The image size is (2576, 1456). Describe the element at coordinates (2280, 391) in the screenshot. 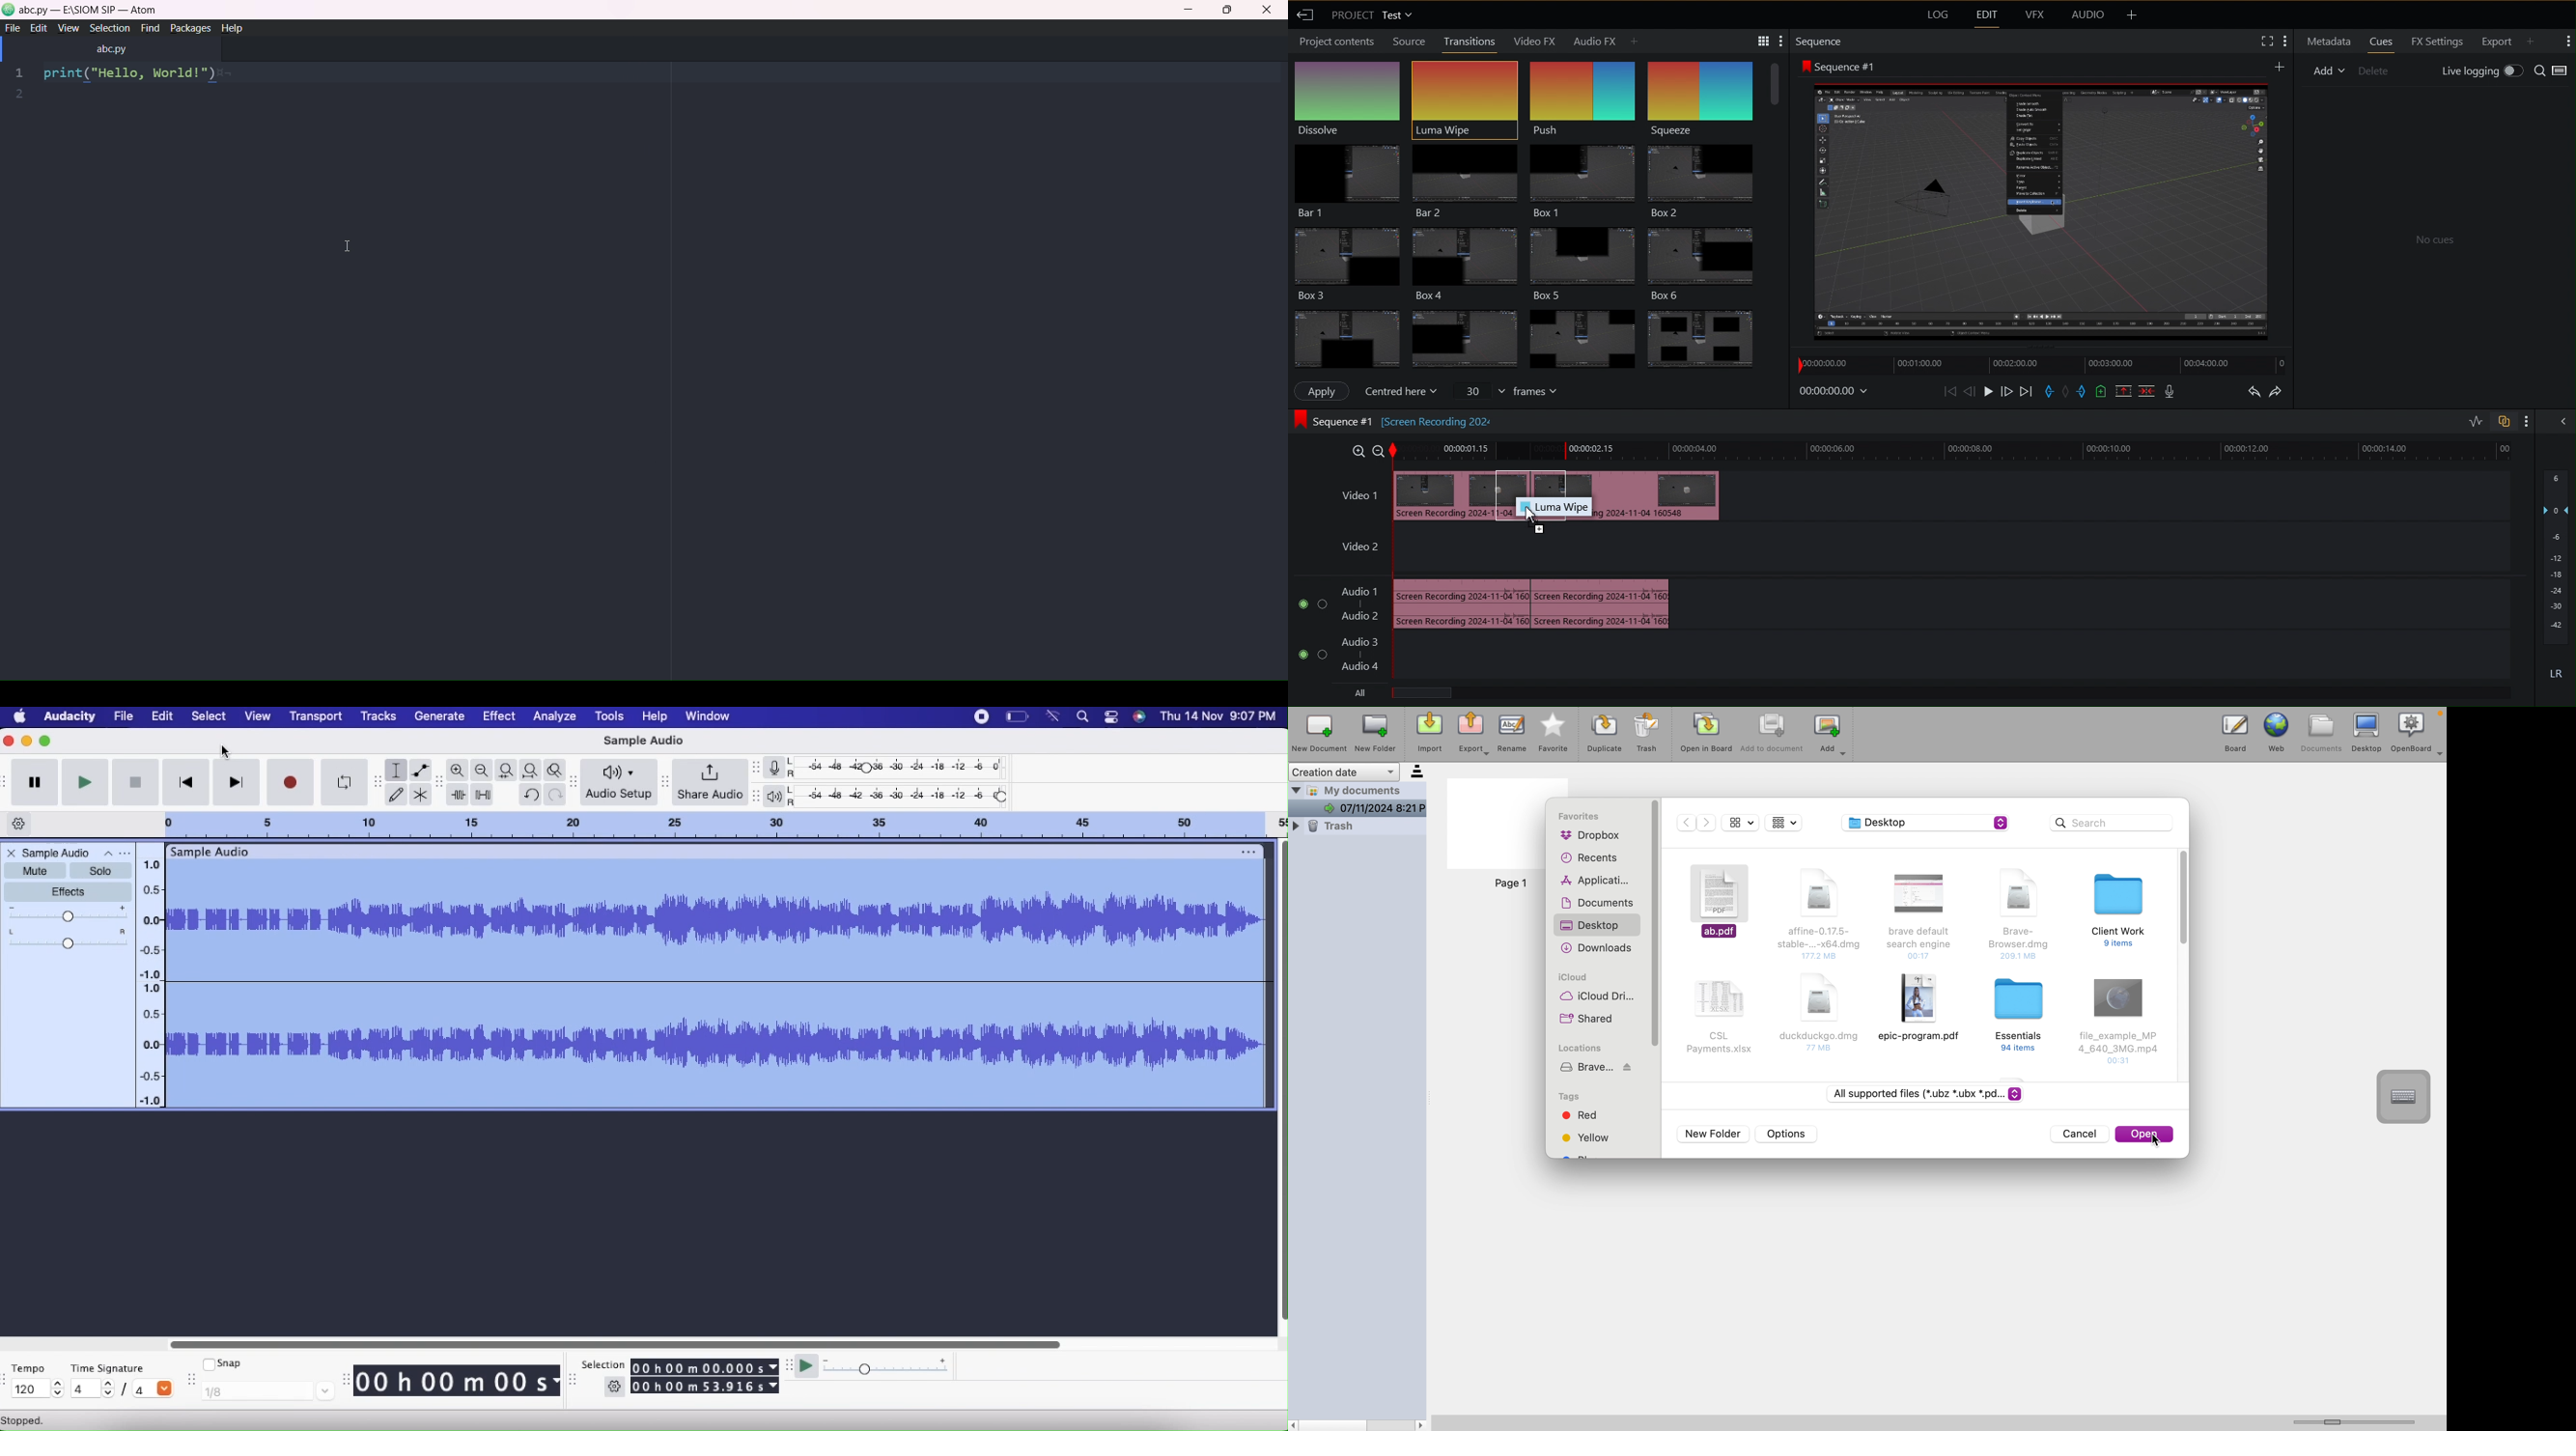

I see `Redo` at that location.